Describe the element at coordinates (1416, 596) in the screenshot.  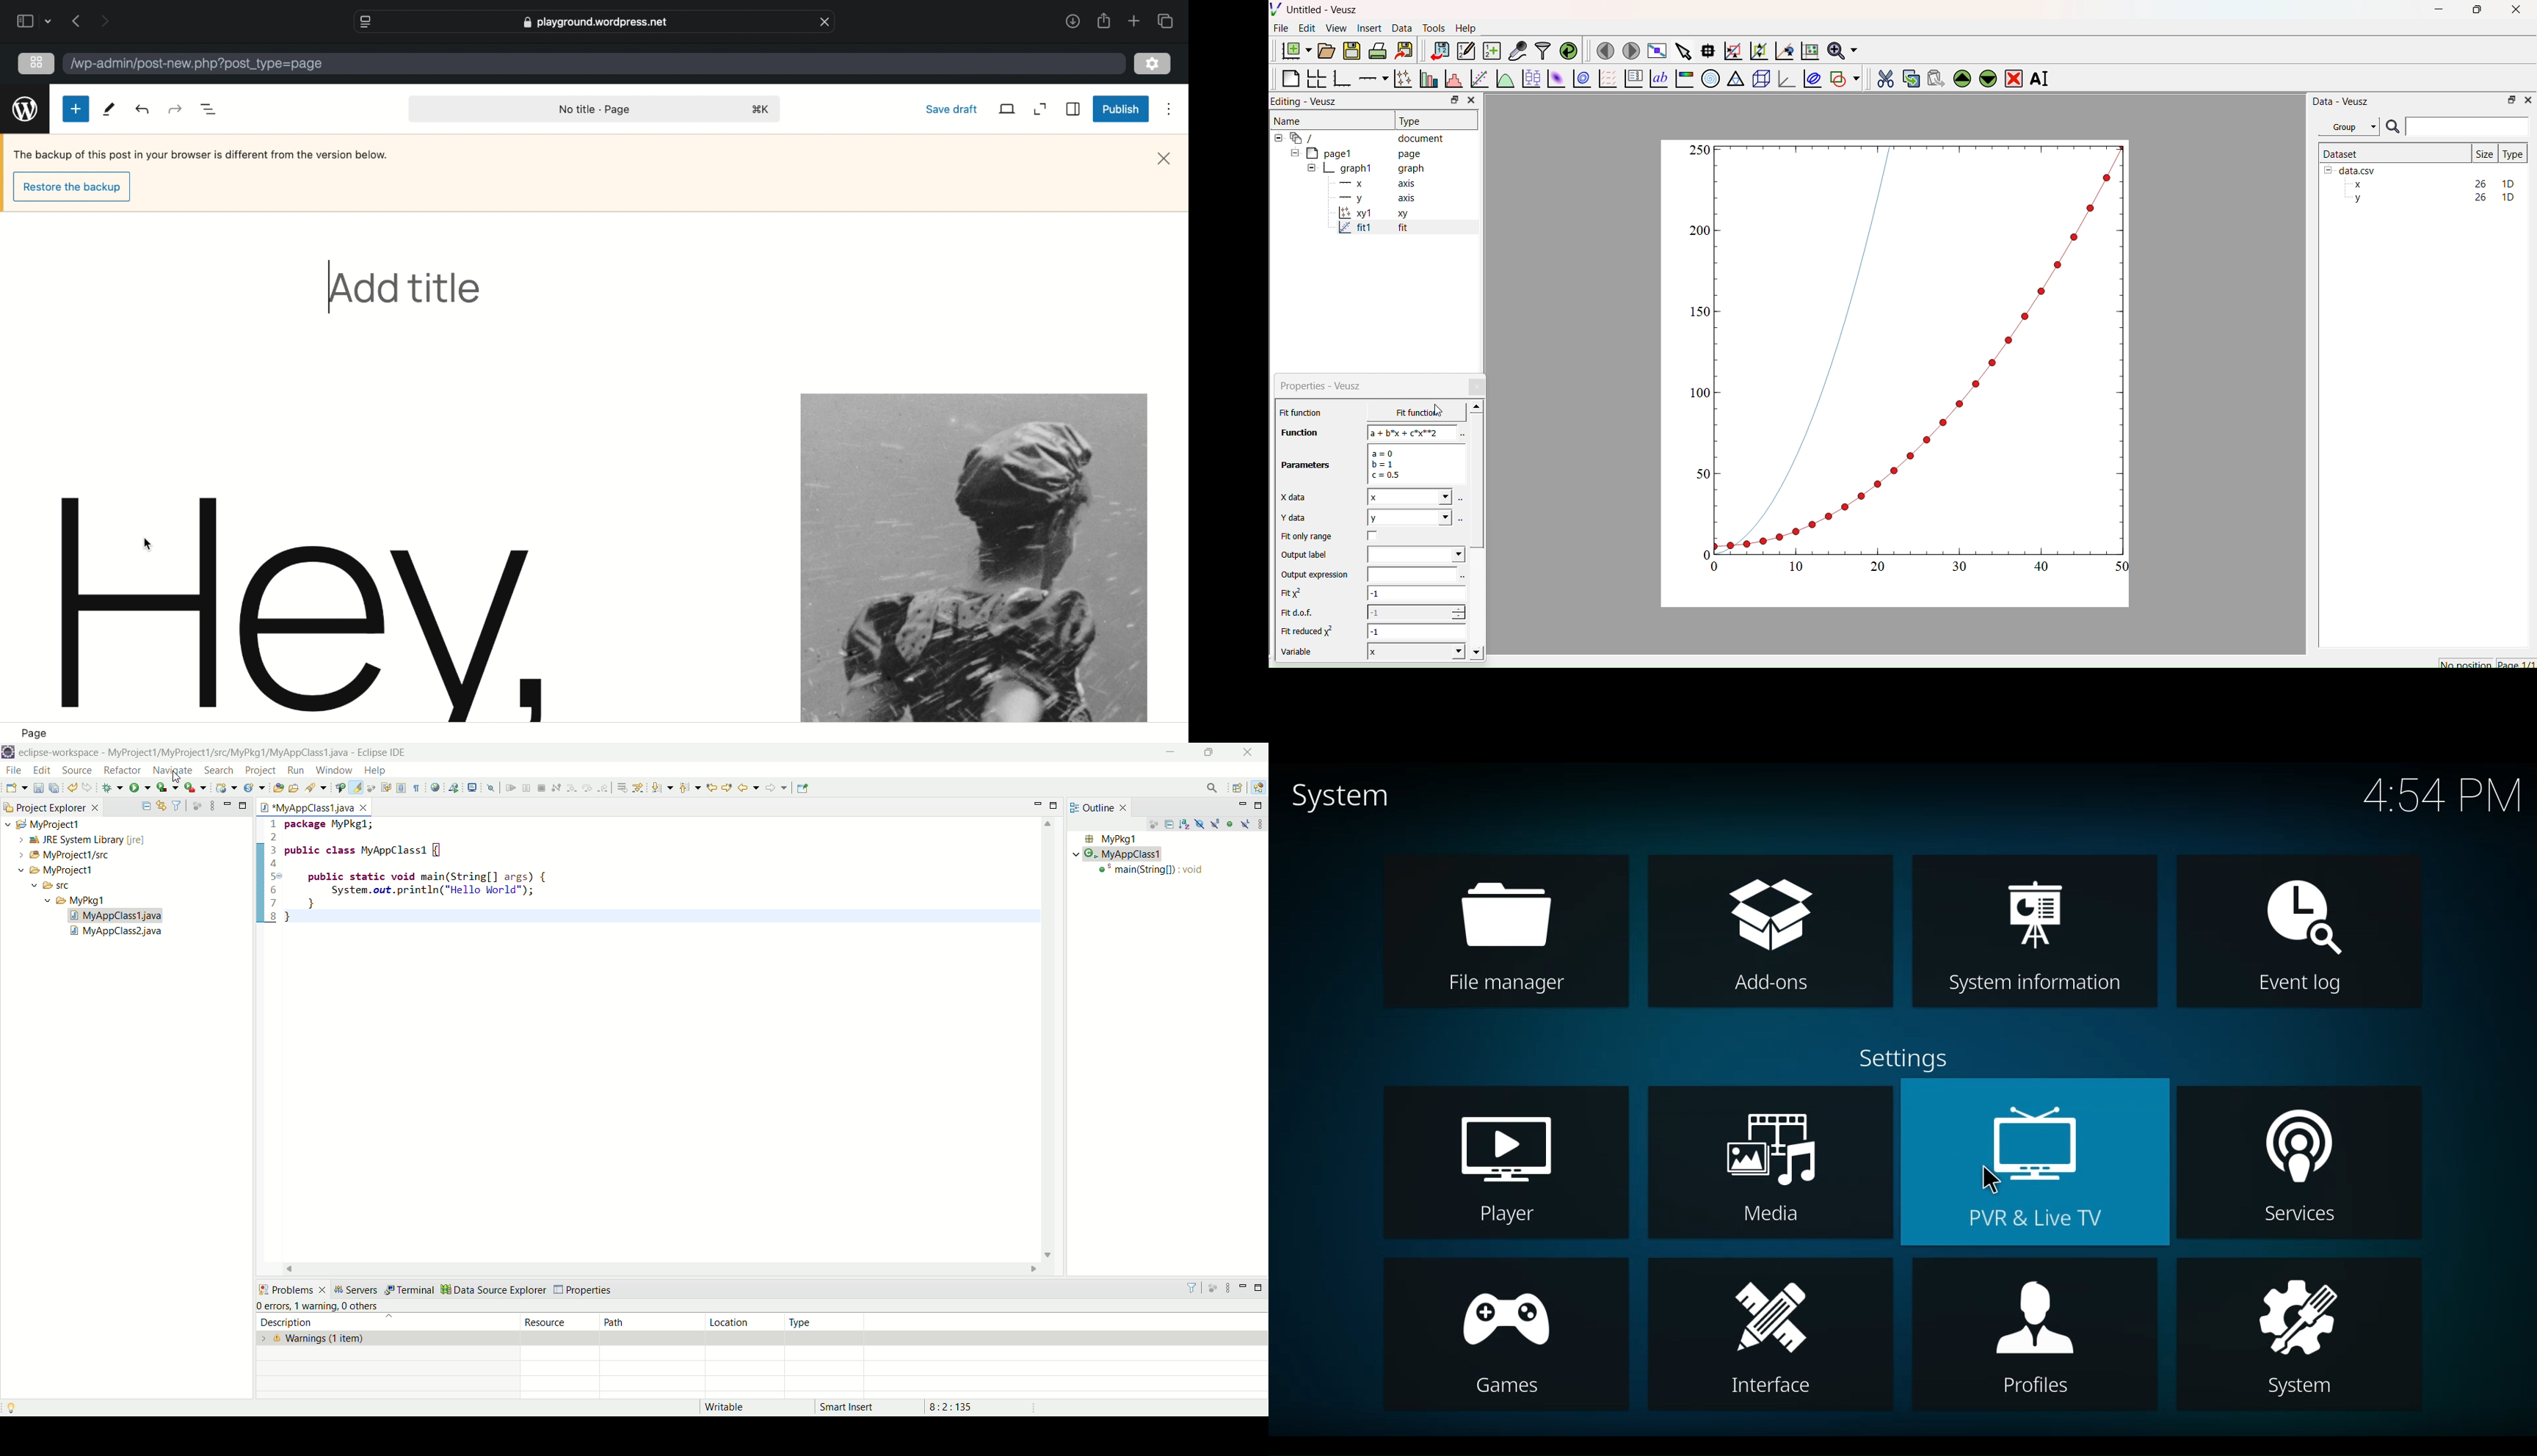
I see `-1` at that location.